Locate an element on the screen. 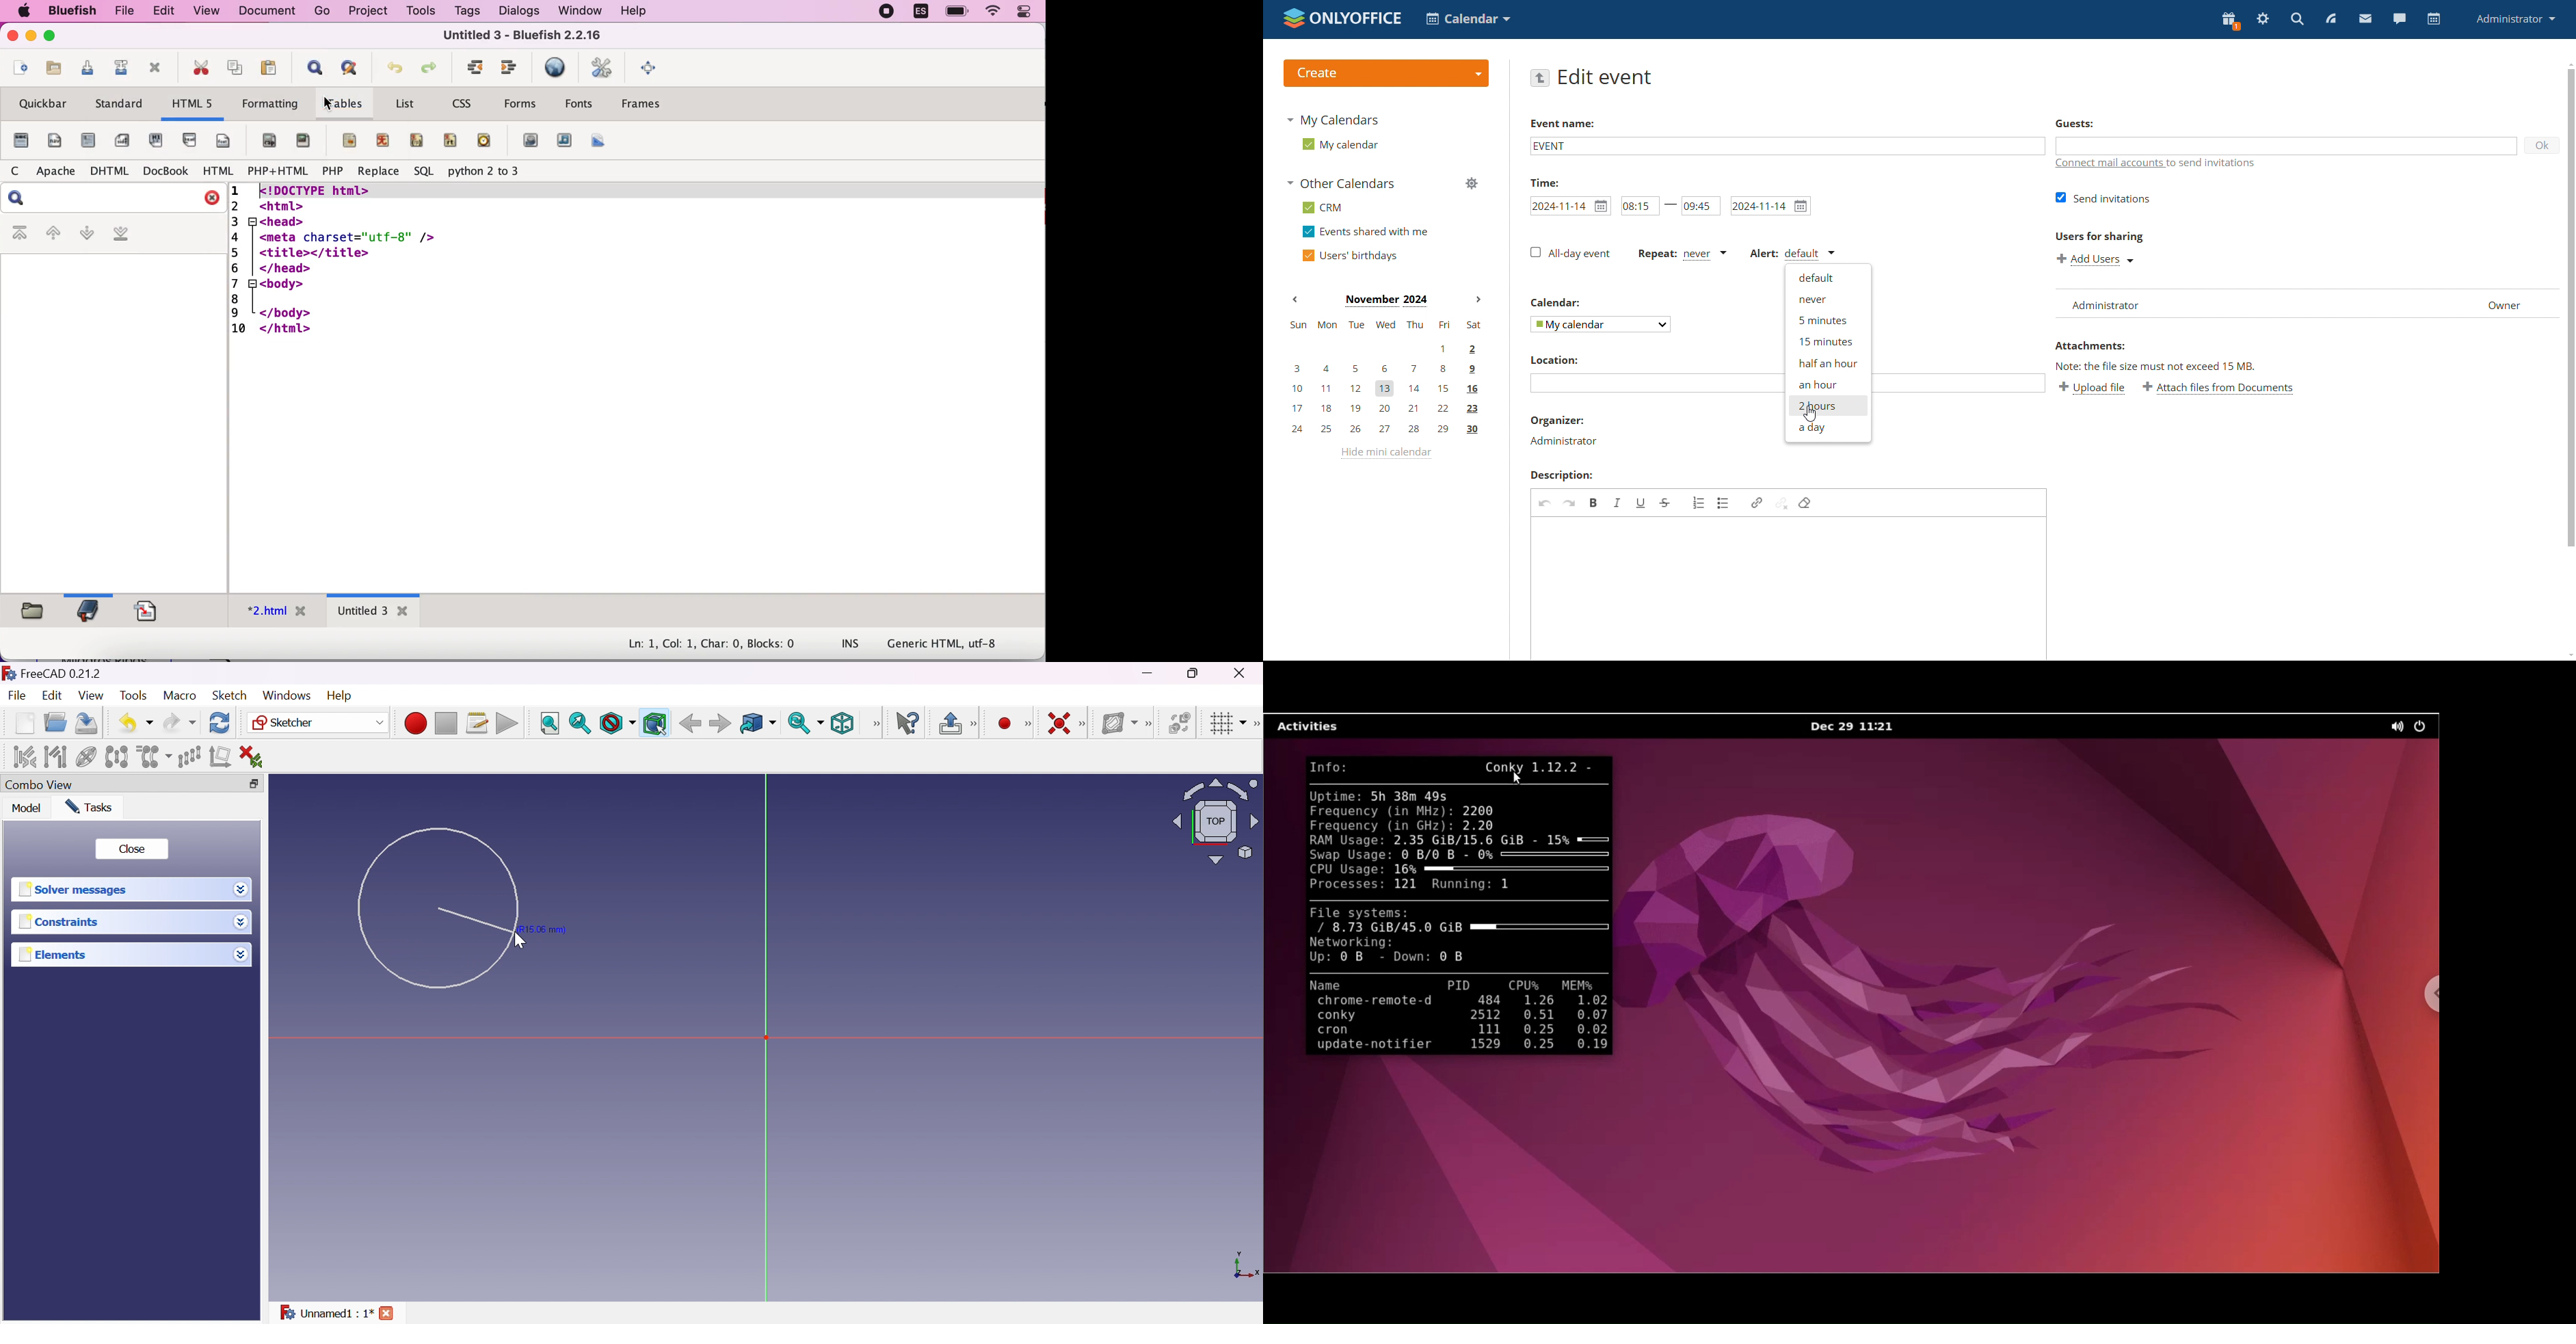  [Sketcher B-spline tools]] is located at coordinates (1152, 724).